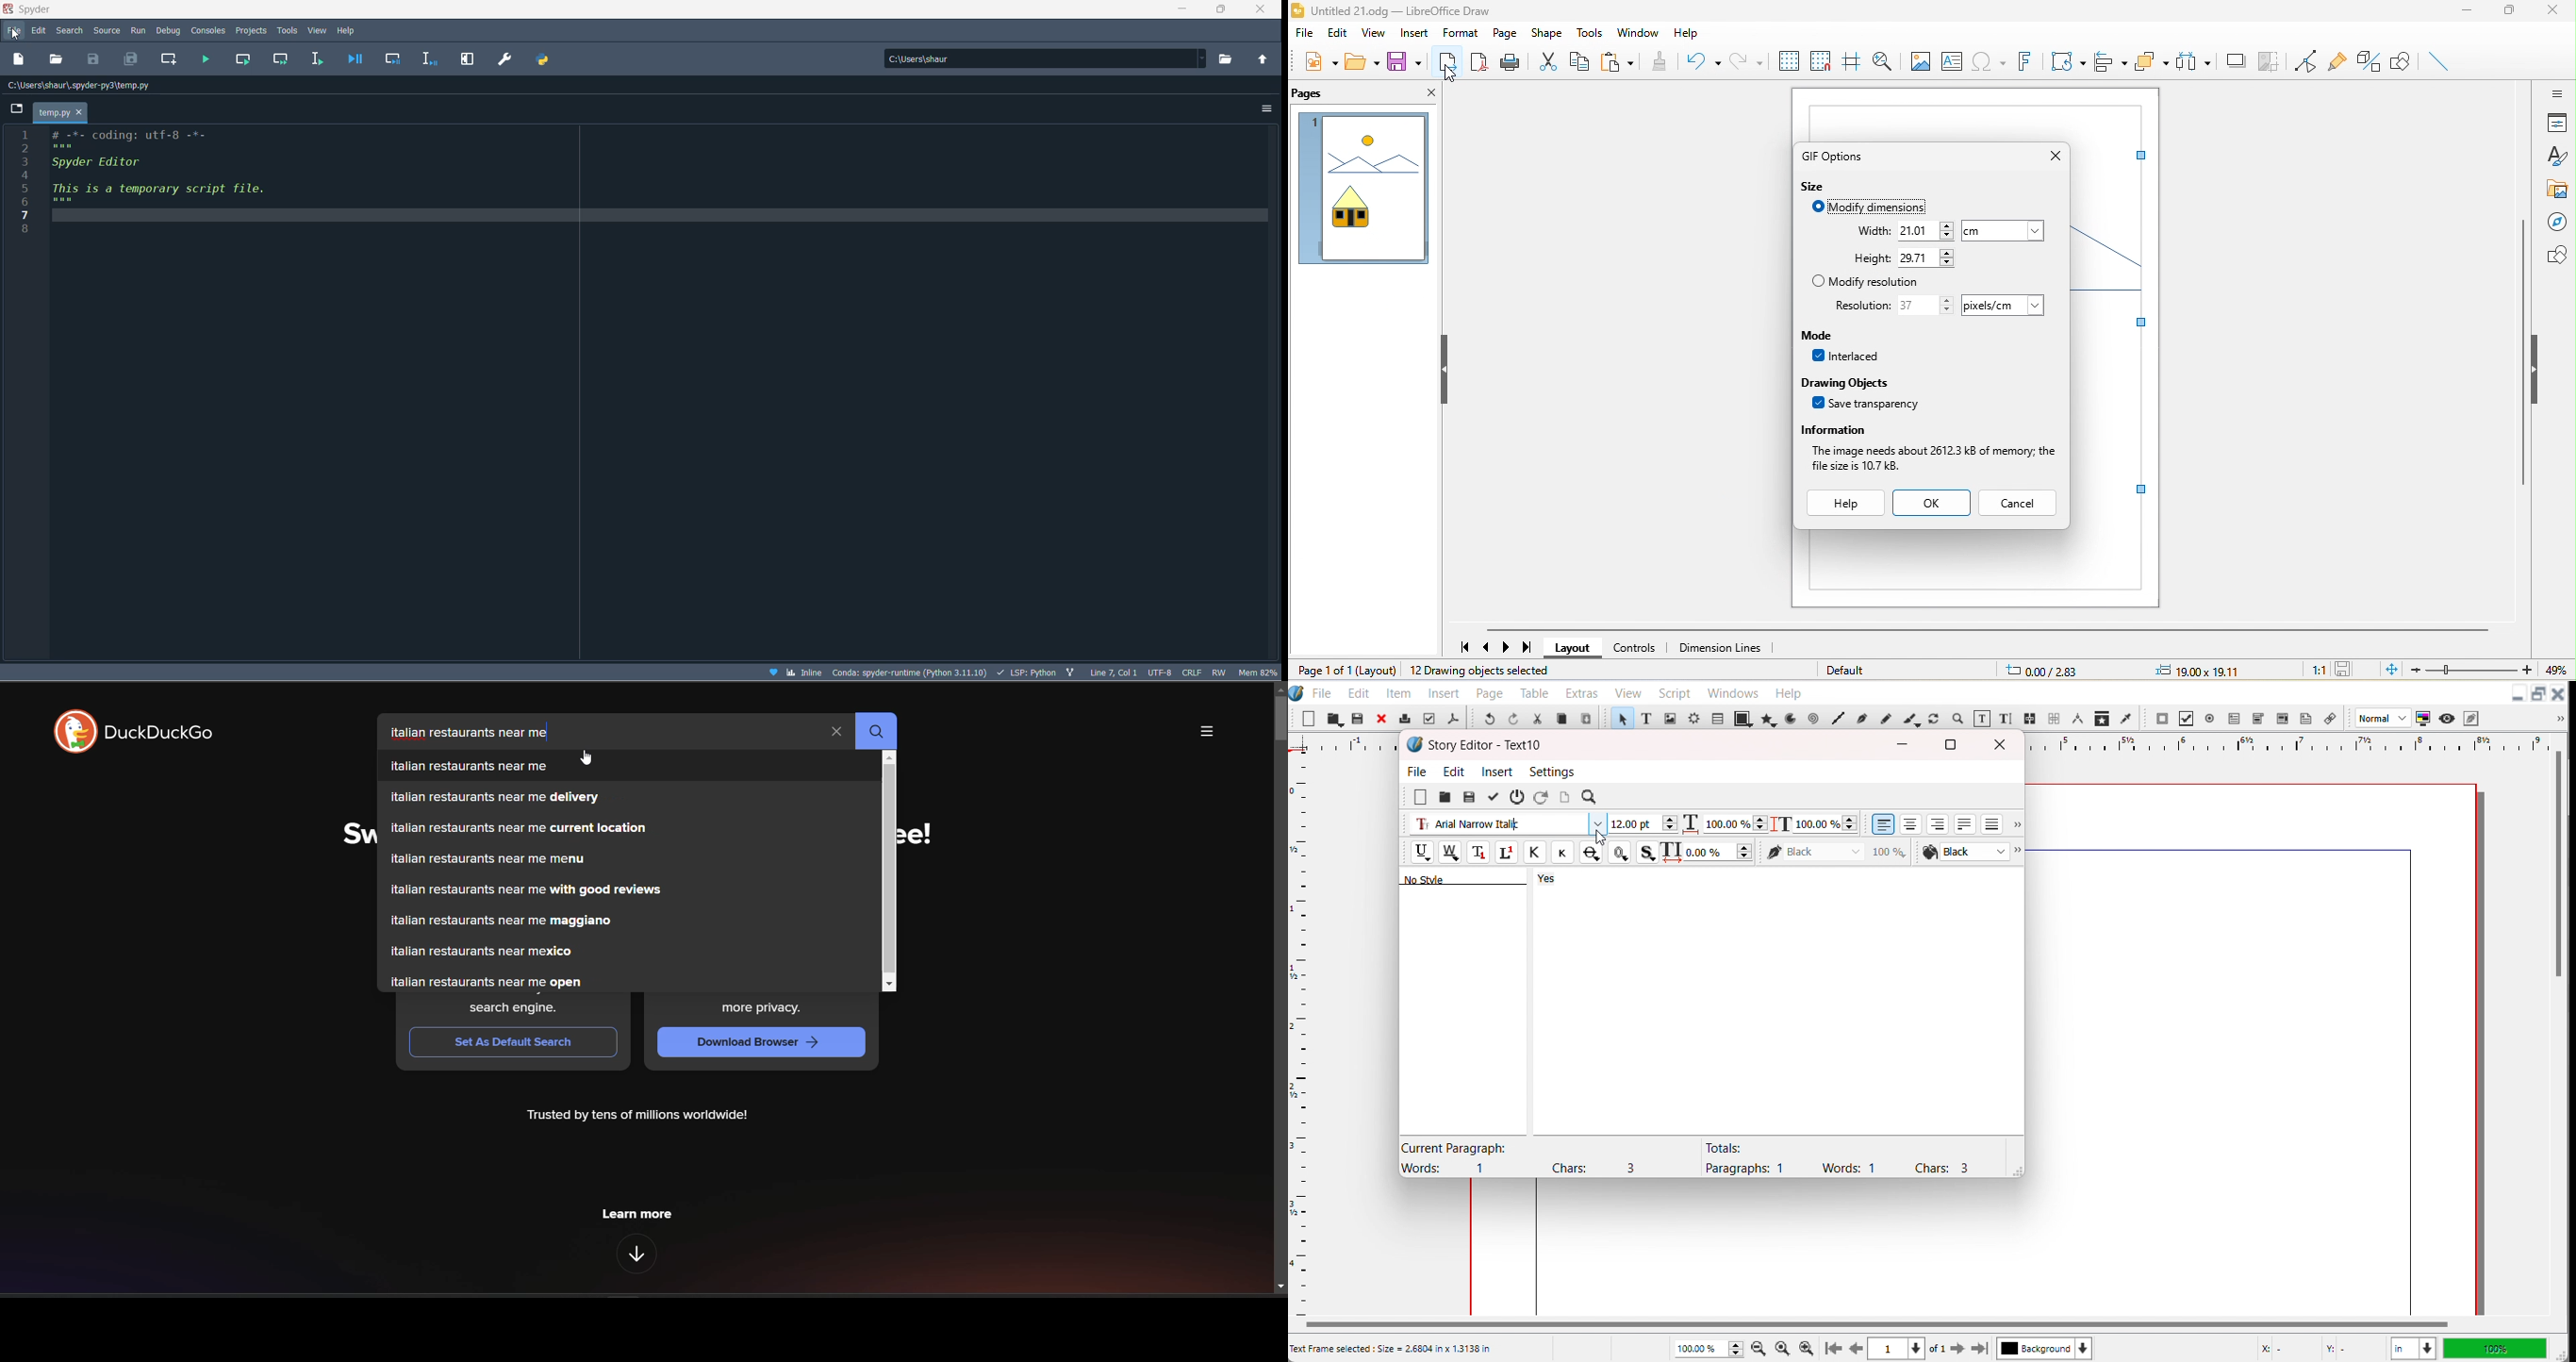  I want to click on File, so click(1322, 692).